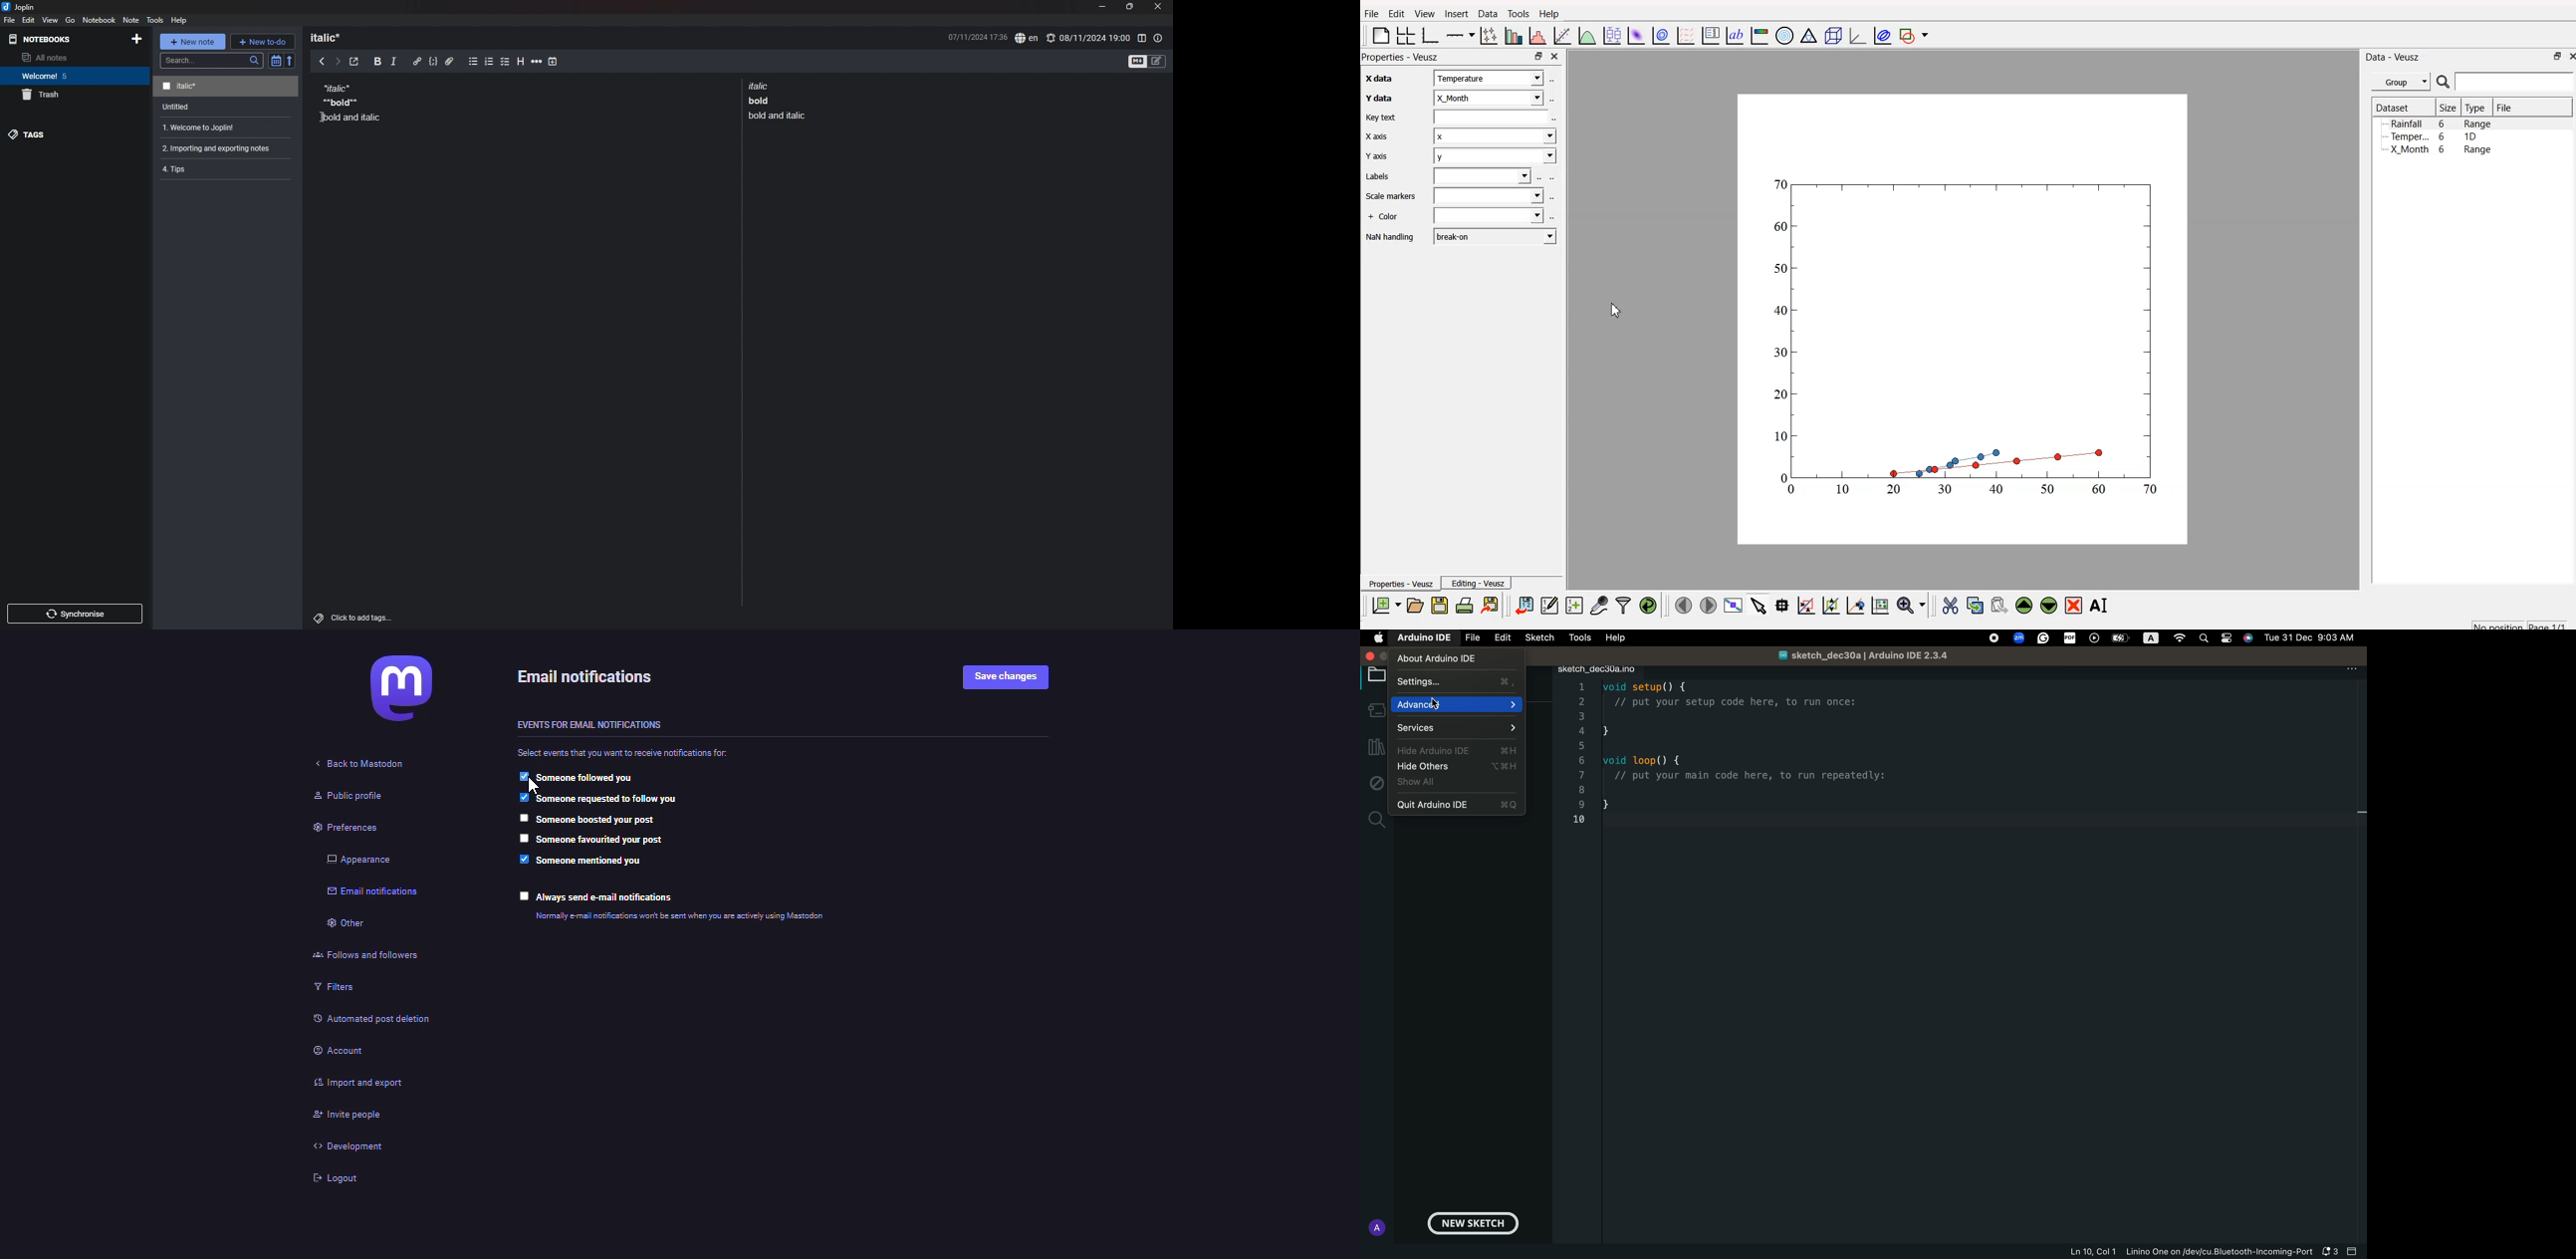 The height and width of the screenshot is (1260, 2576). What do you see at coordinates (130, 20) in the screenshot?
I see `note` at bounding box center [130, 20].